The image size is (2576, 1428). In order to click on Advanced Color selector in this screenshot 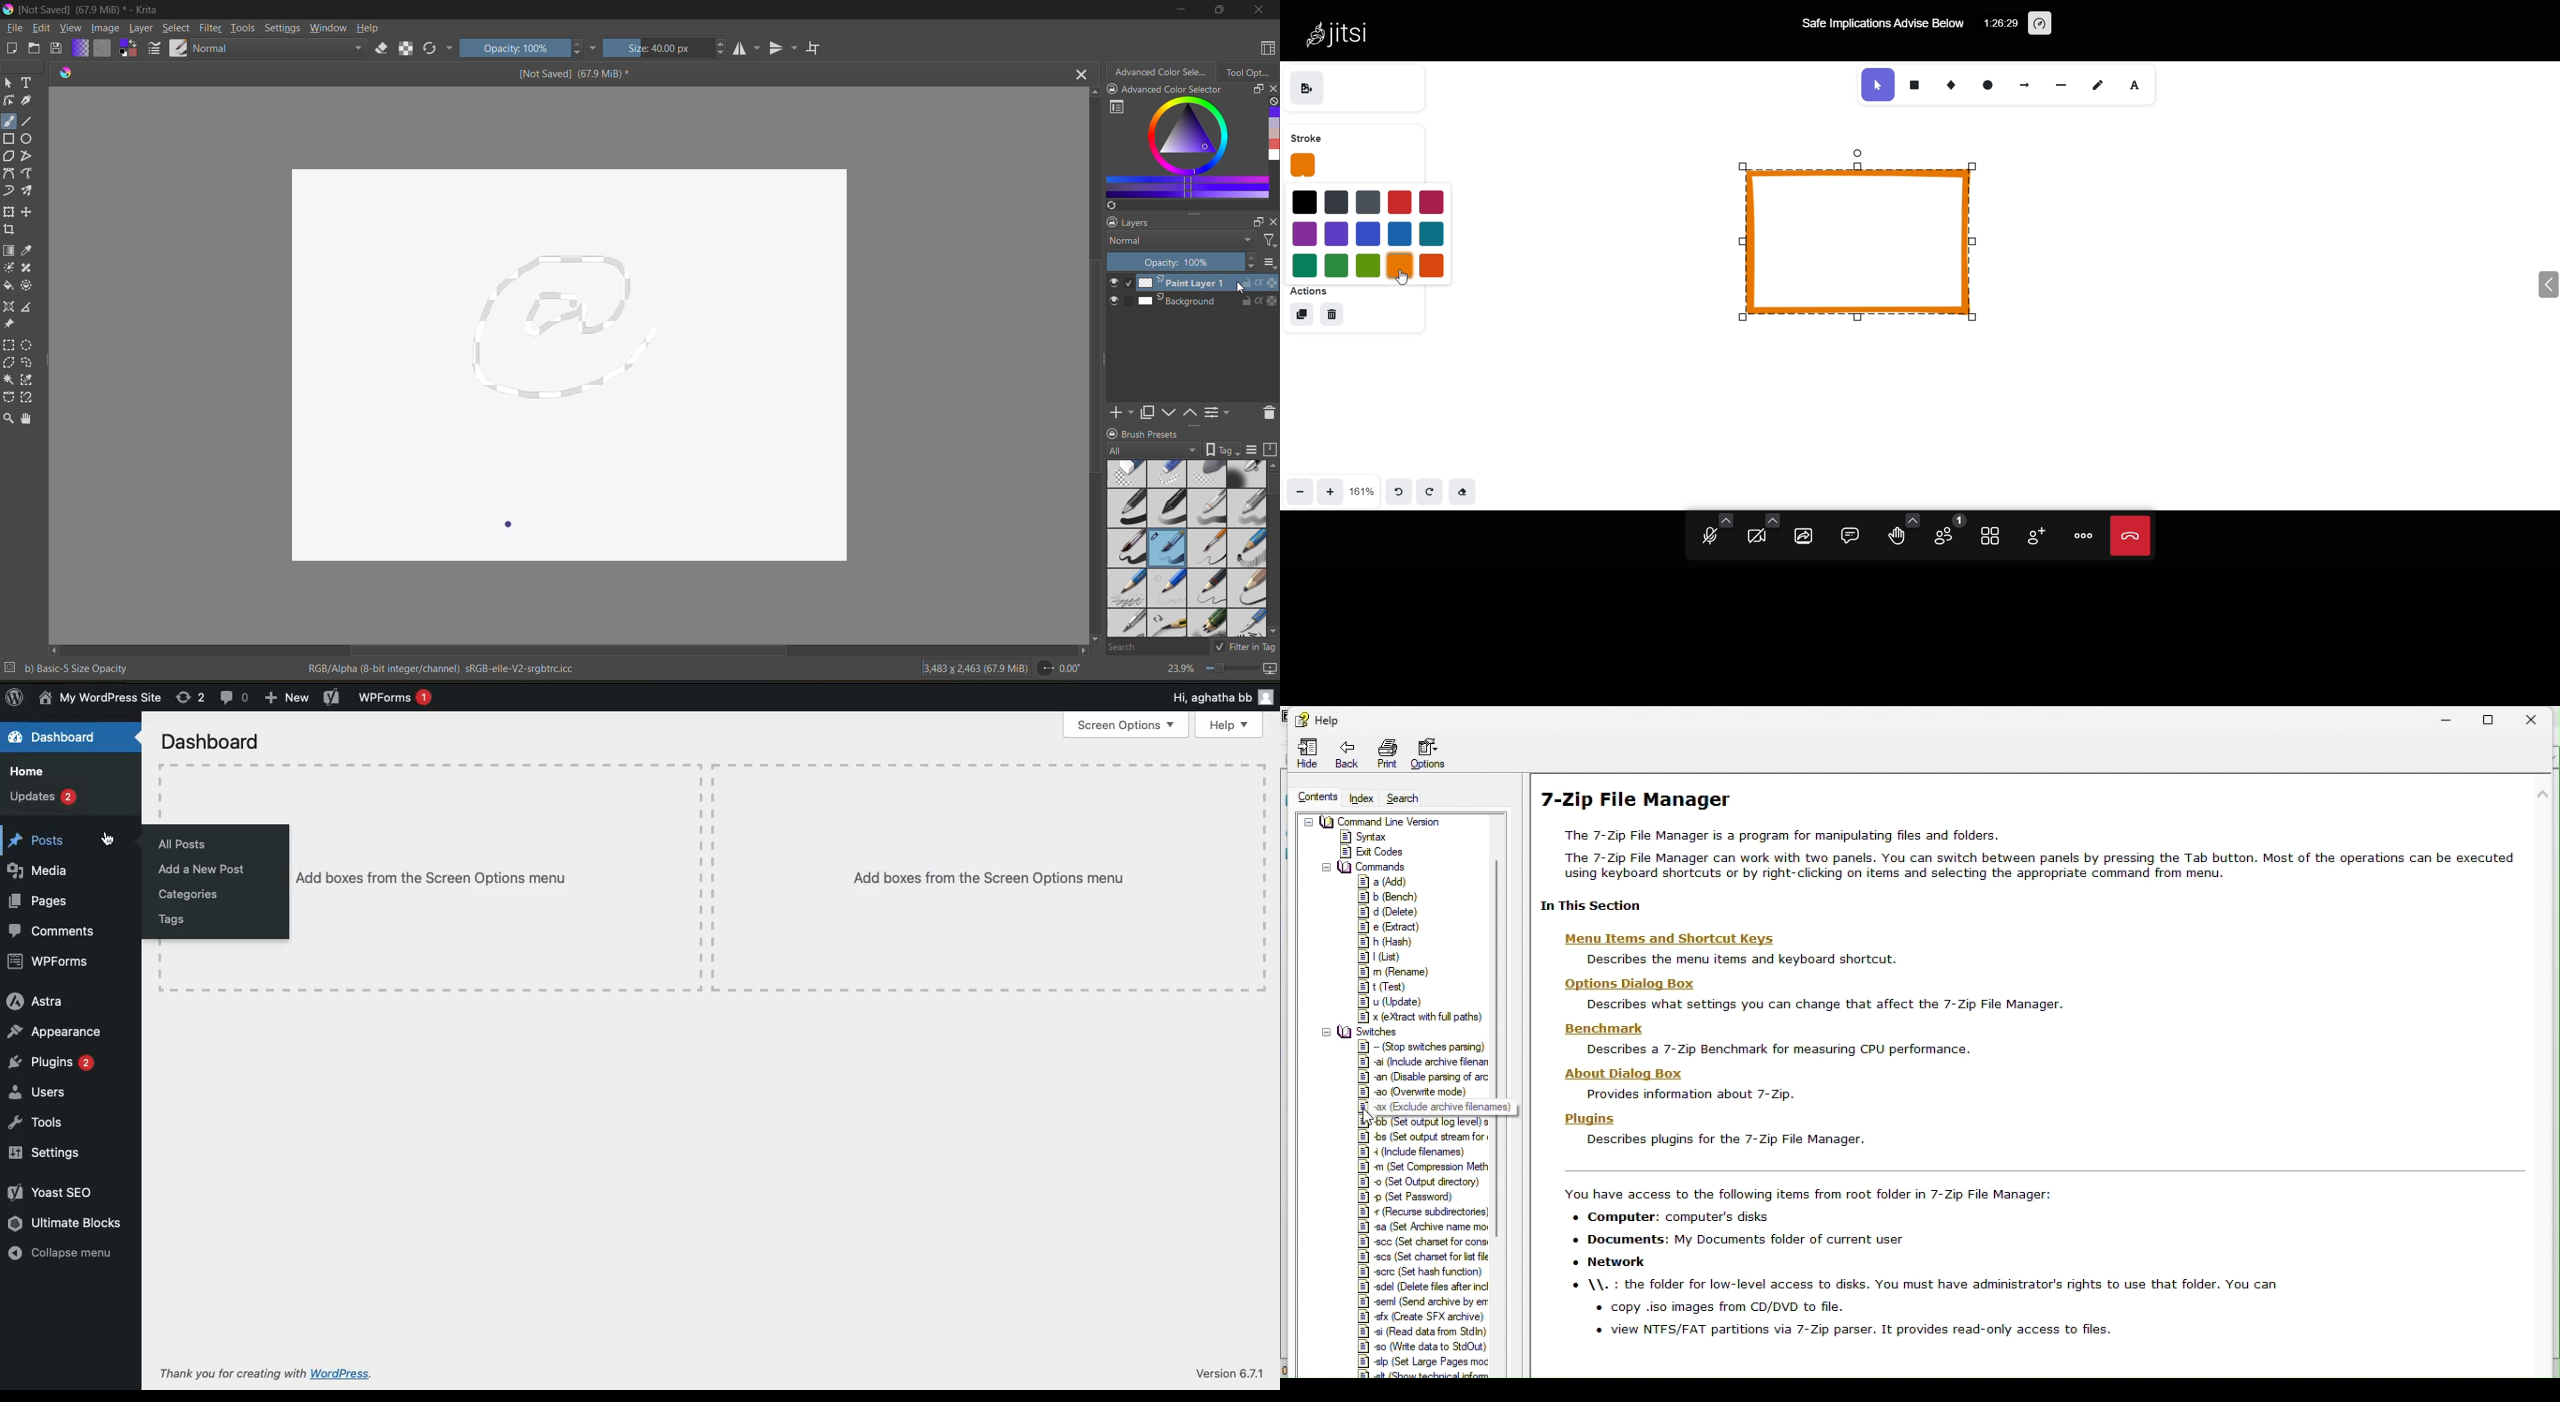, I will do `click(1173, 90)`.